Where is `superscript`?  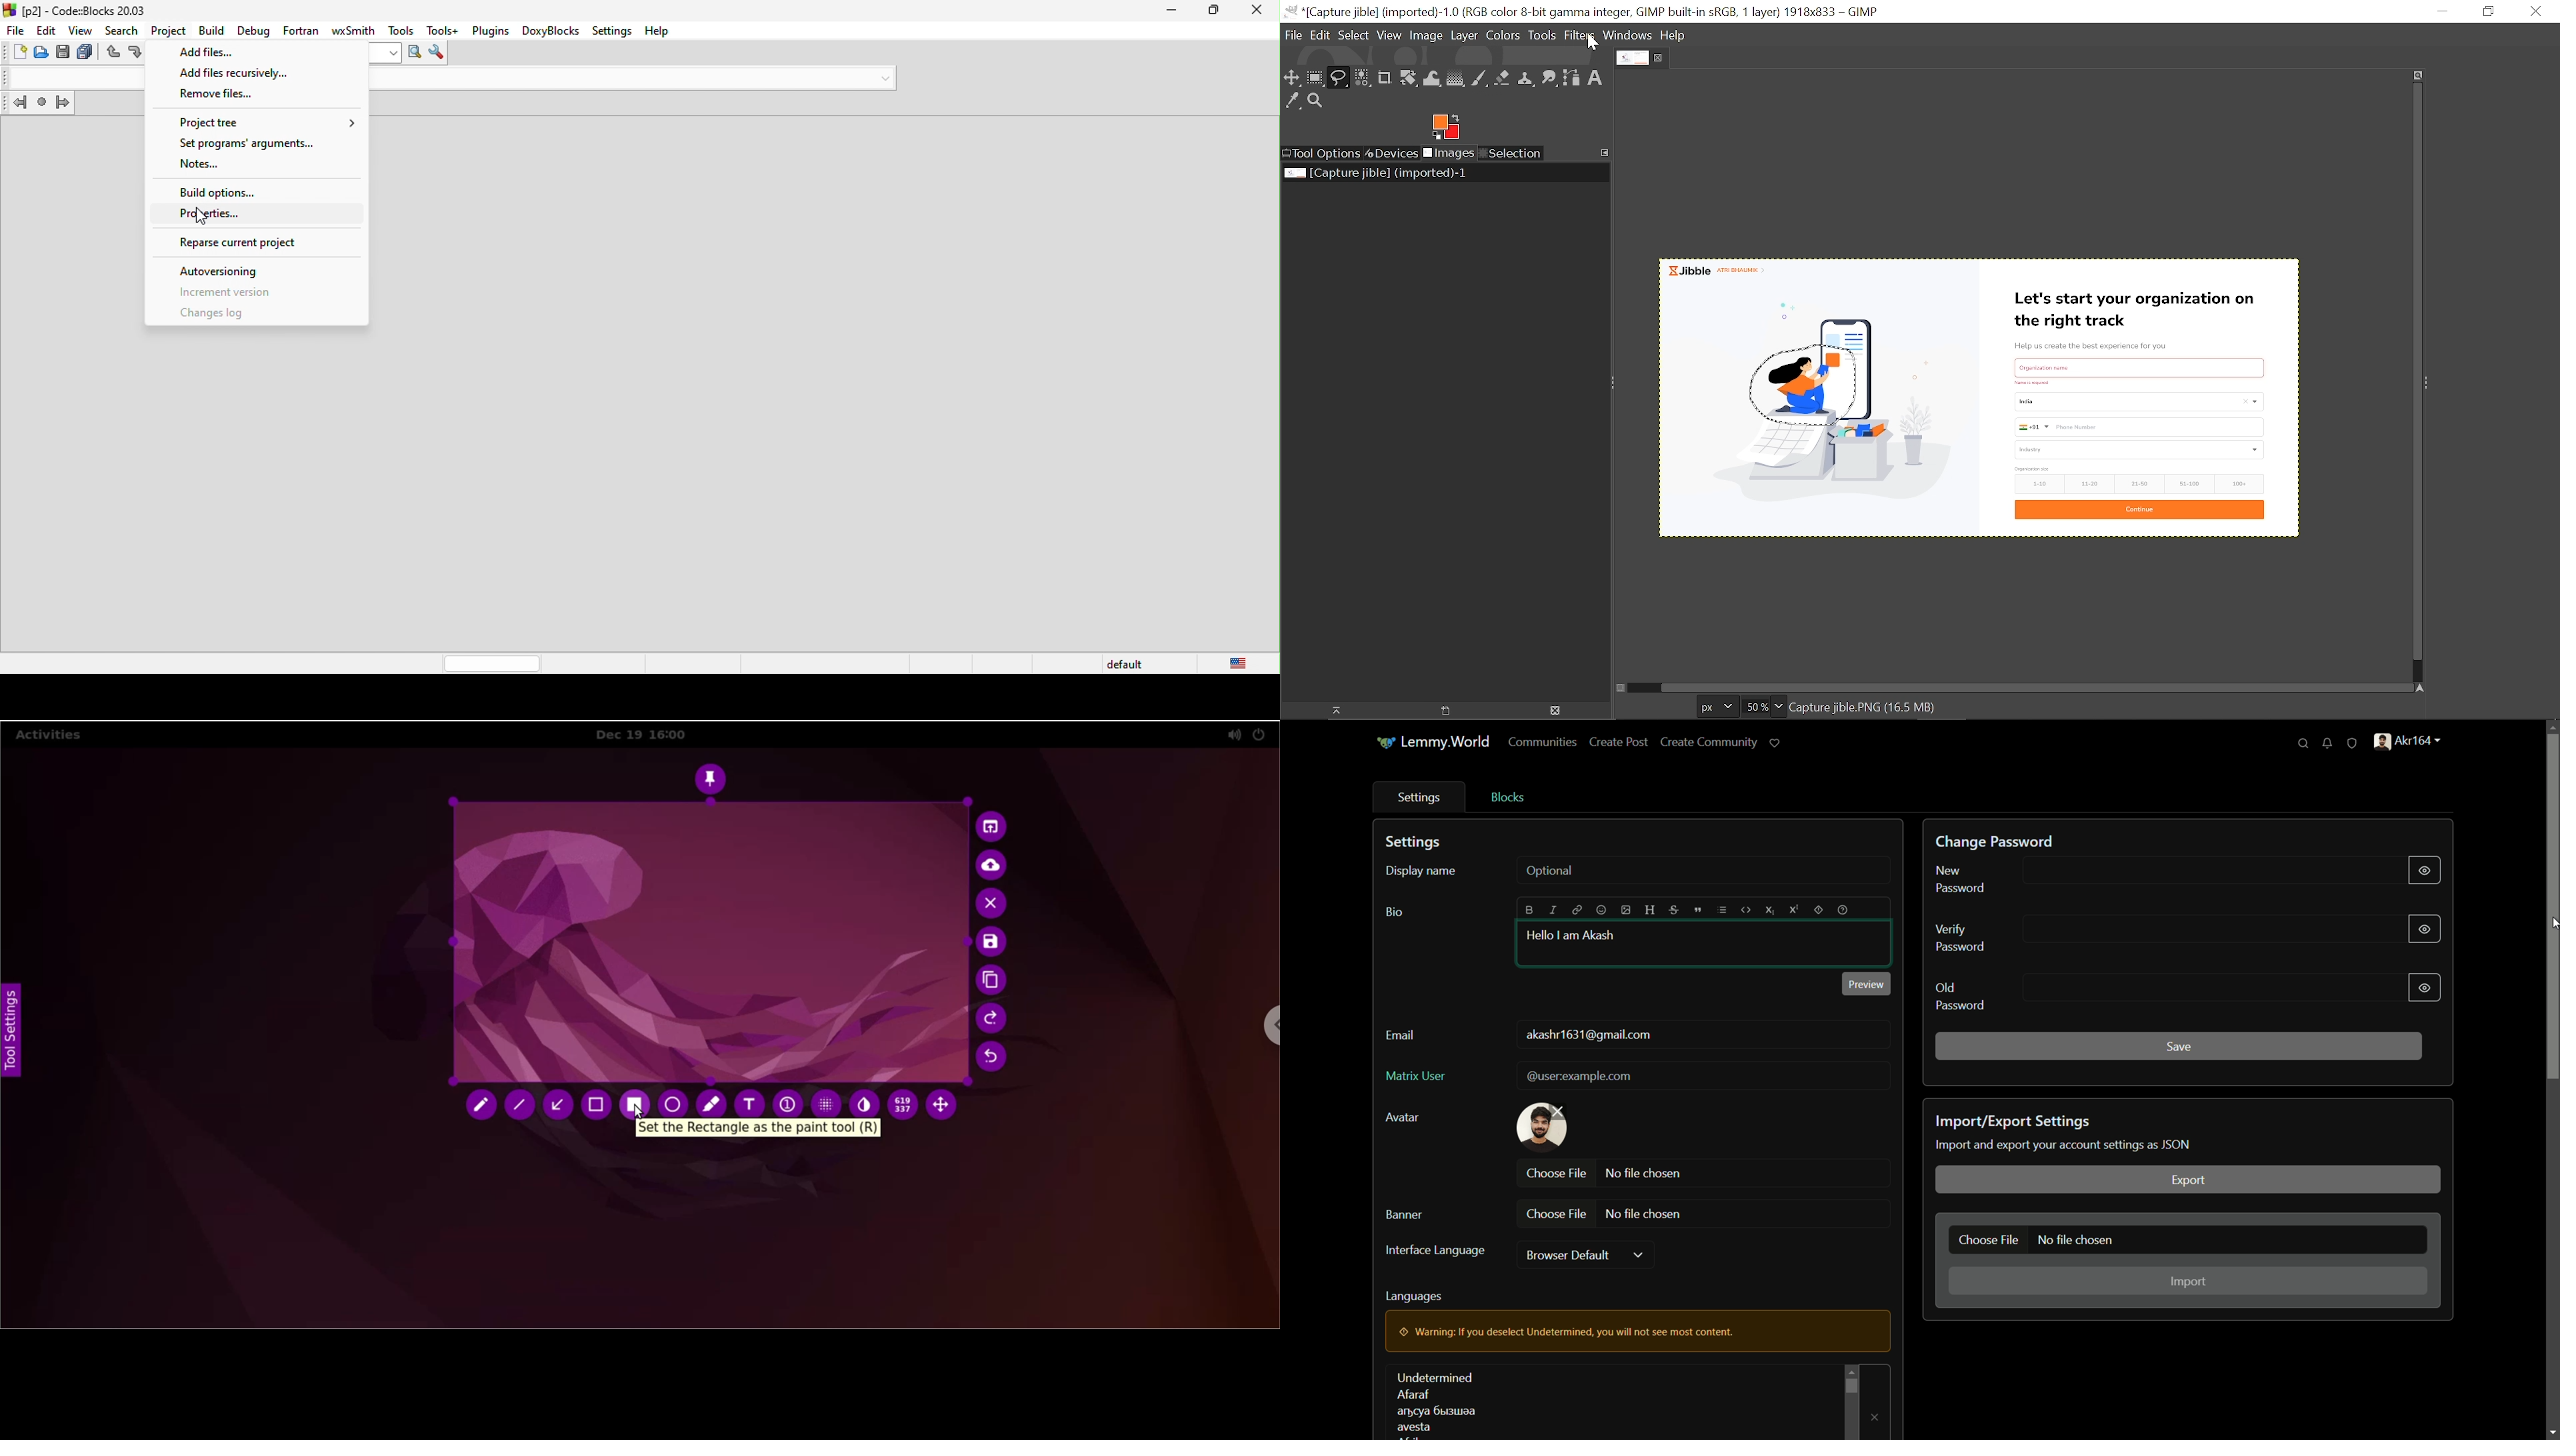 superscript is located at coordinates (1795, 910).